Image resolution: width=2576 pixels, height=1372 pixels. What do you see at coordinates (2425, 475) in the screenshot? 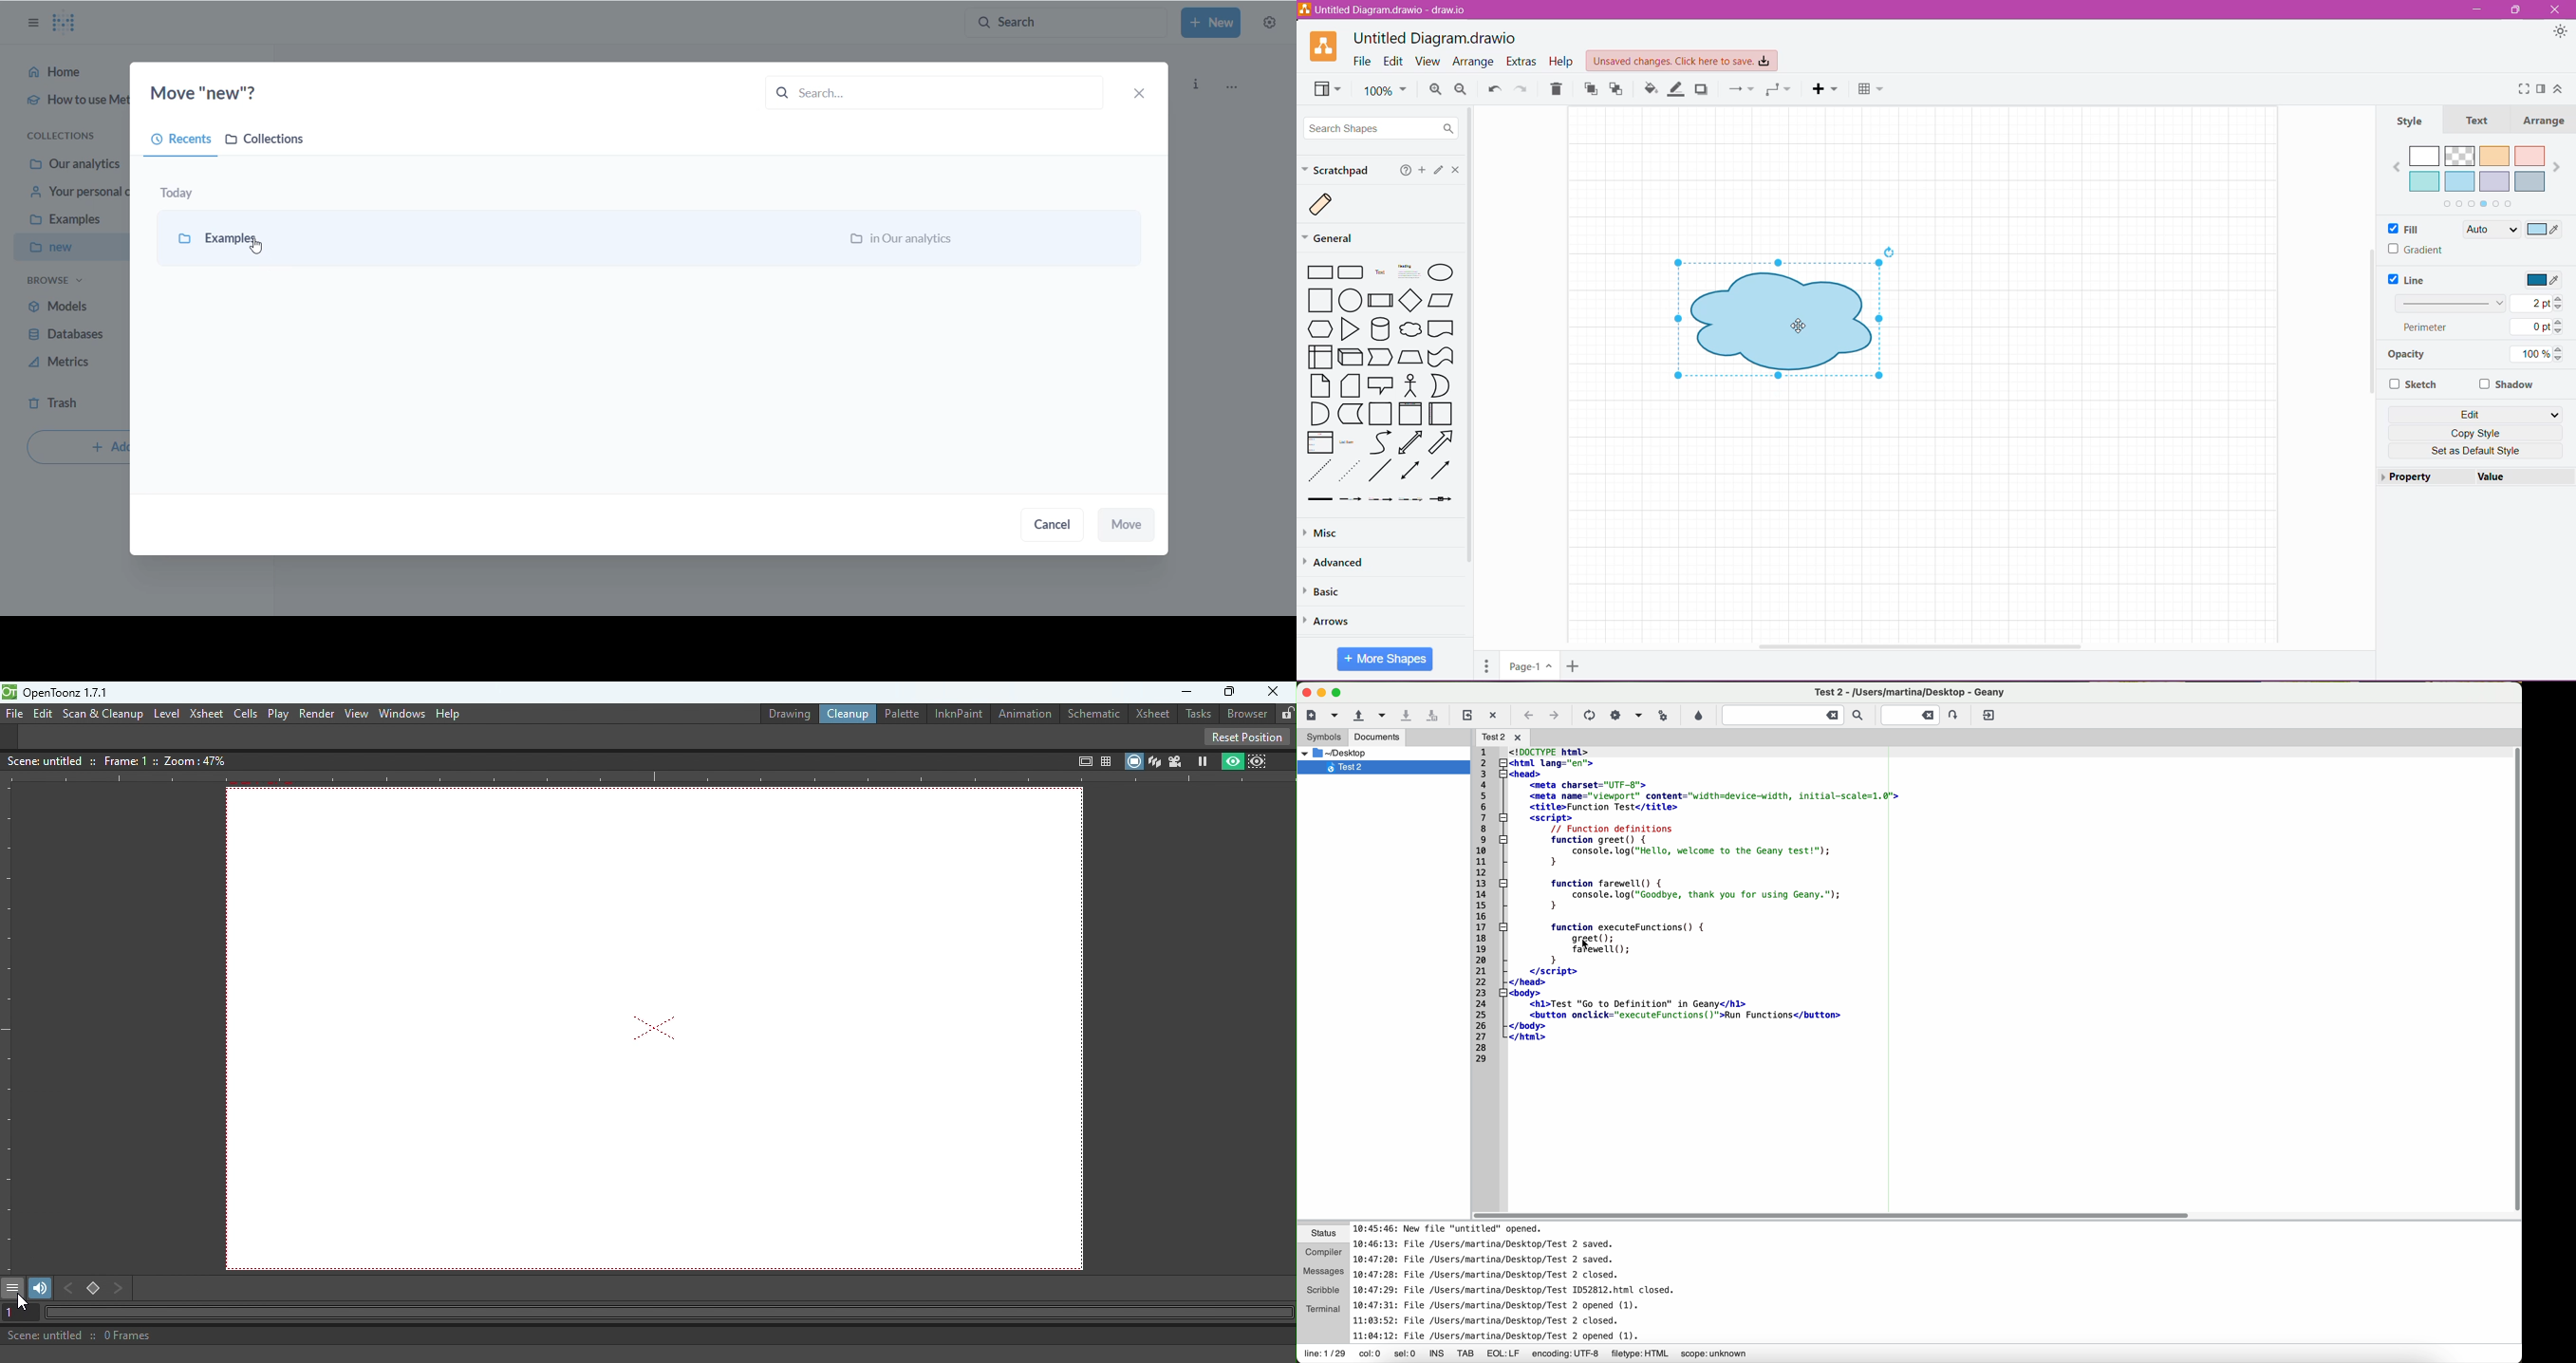
I see `Property` at bounding box center [2425, 475].